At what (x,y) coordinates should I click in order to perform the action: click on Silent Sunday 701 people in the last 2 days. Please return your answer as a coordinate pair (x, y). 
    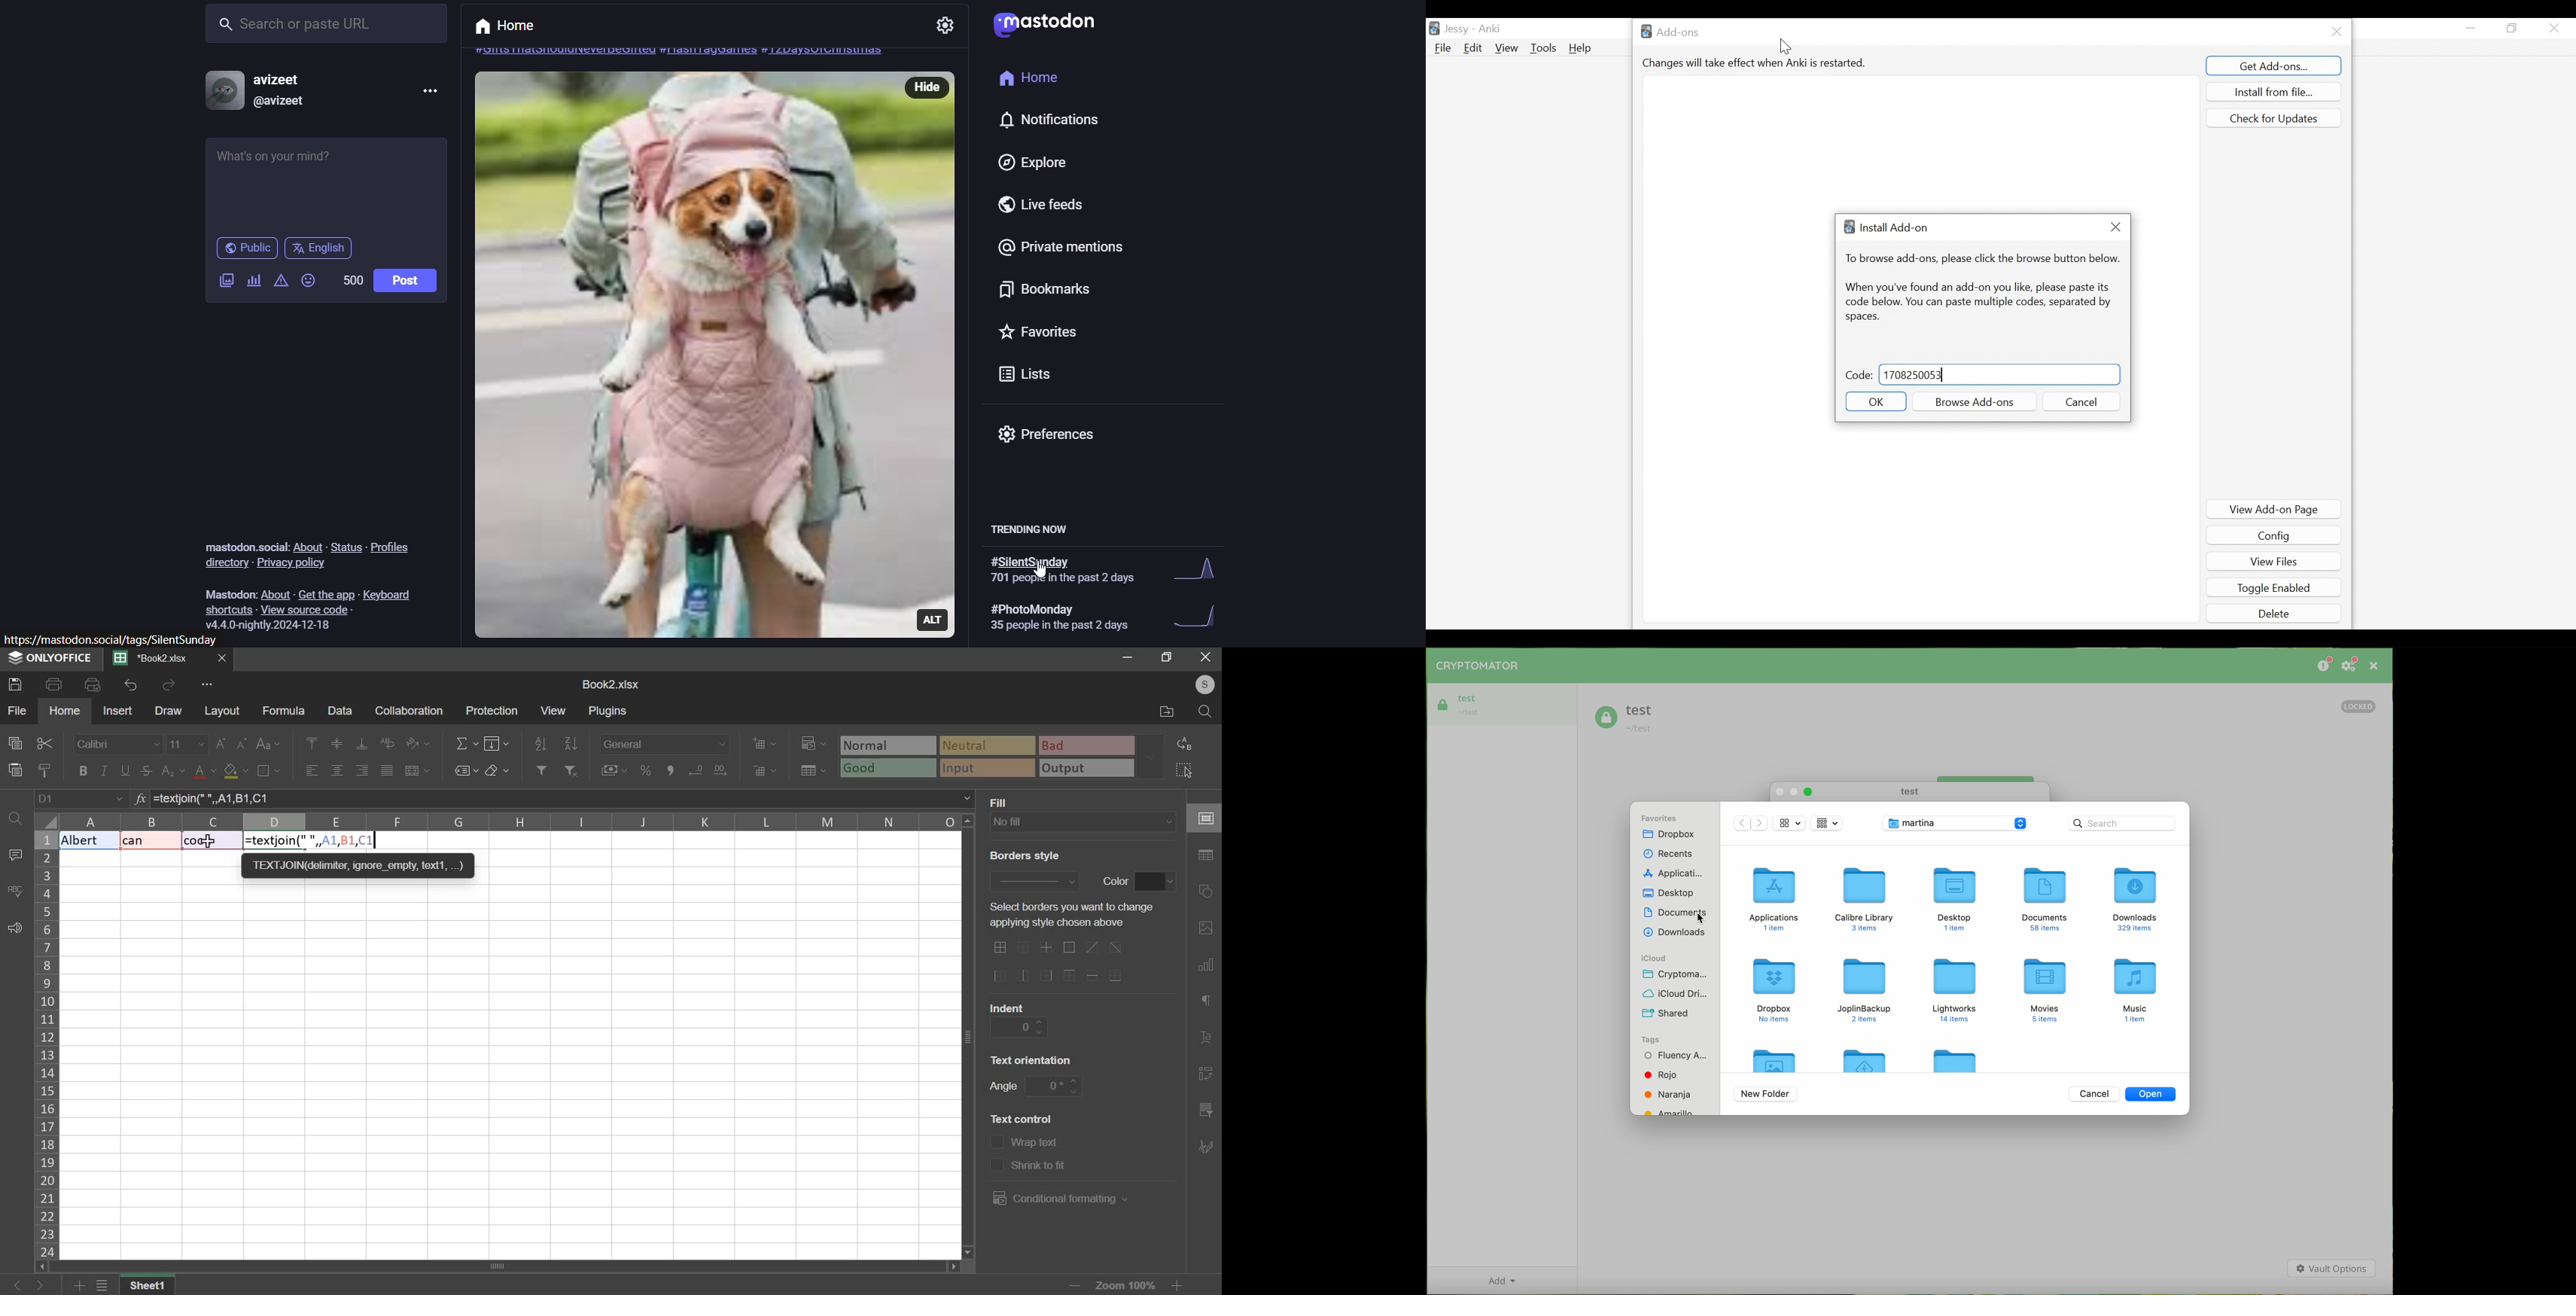
    Looking at the image, I should click on (1104, 569).